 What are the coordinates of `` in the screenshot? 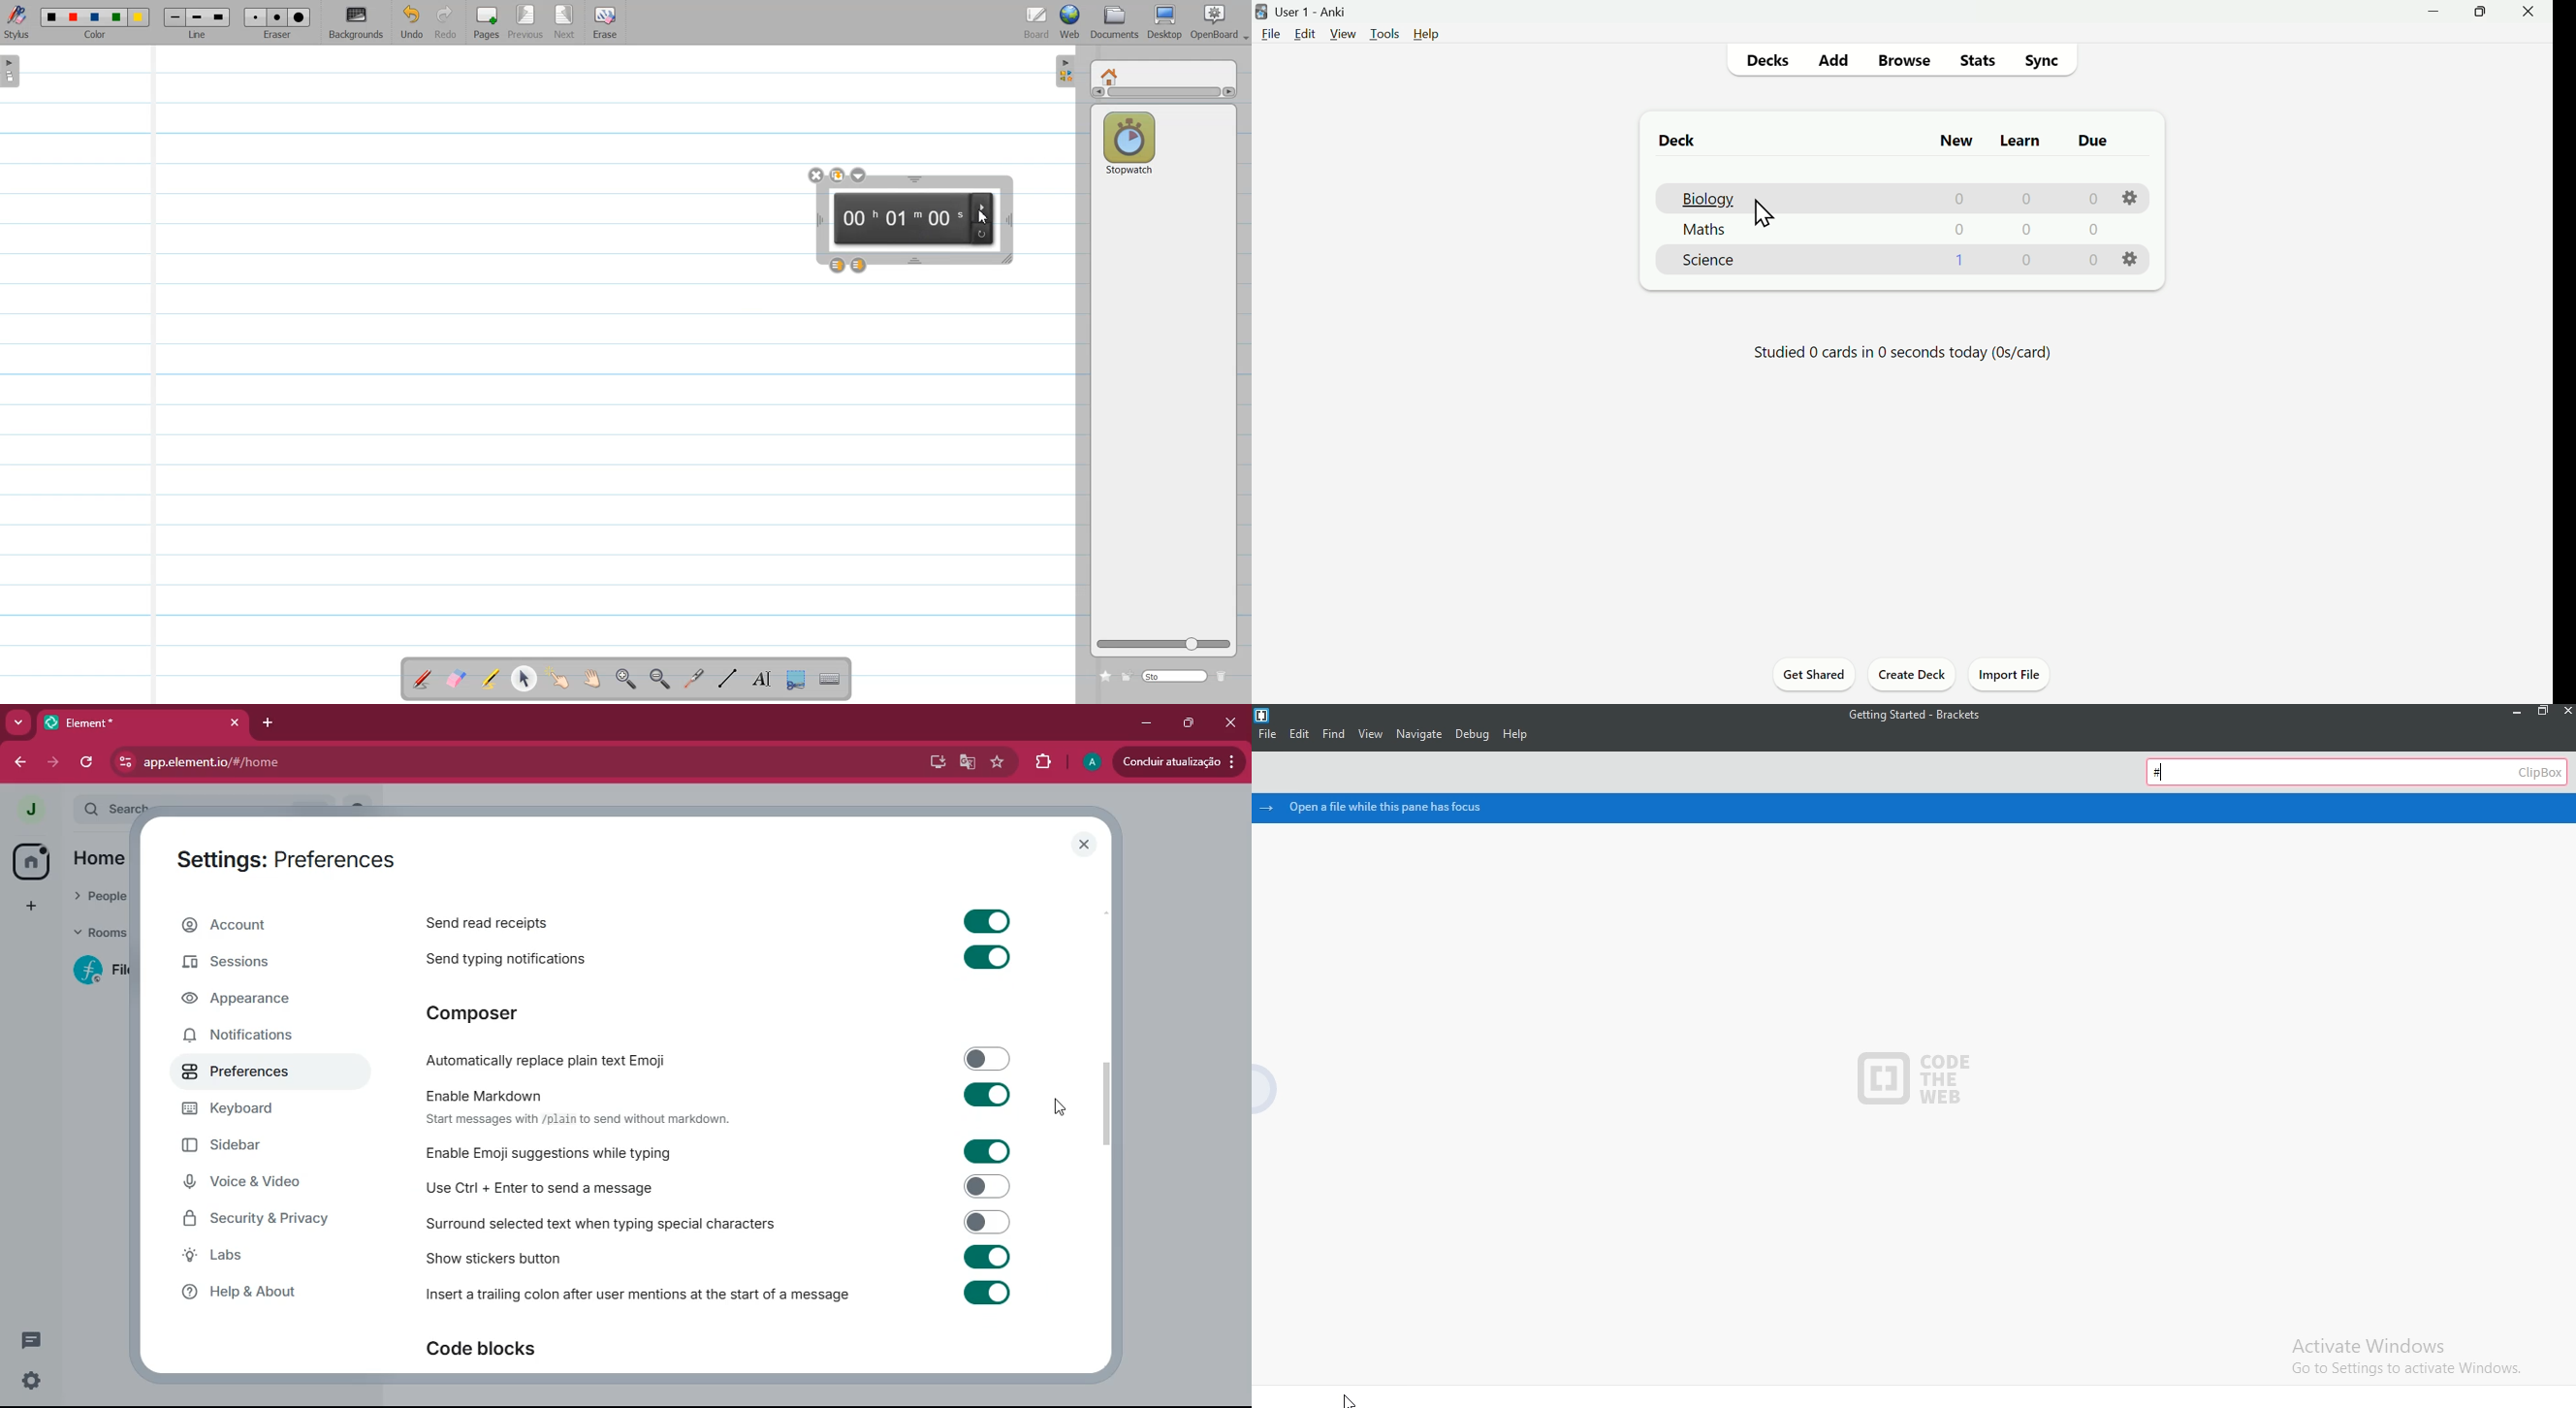 It's located at (2480, 14).